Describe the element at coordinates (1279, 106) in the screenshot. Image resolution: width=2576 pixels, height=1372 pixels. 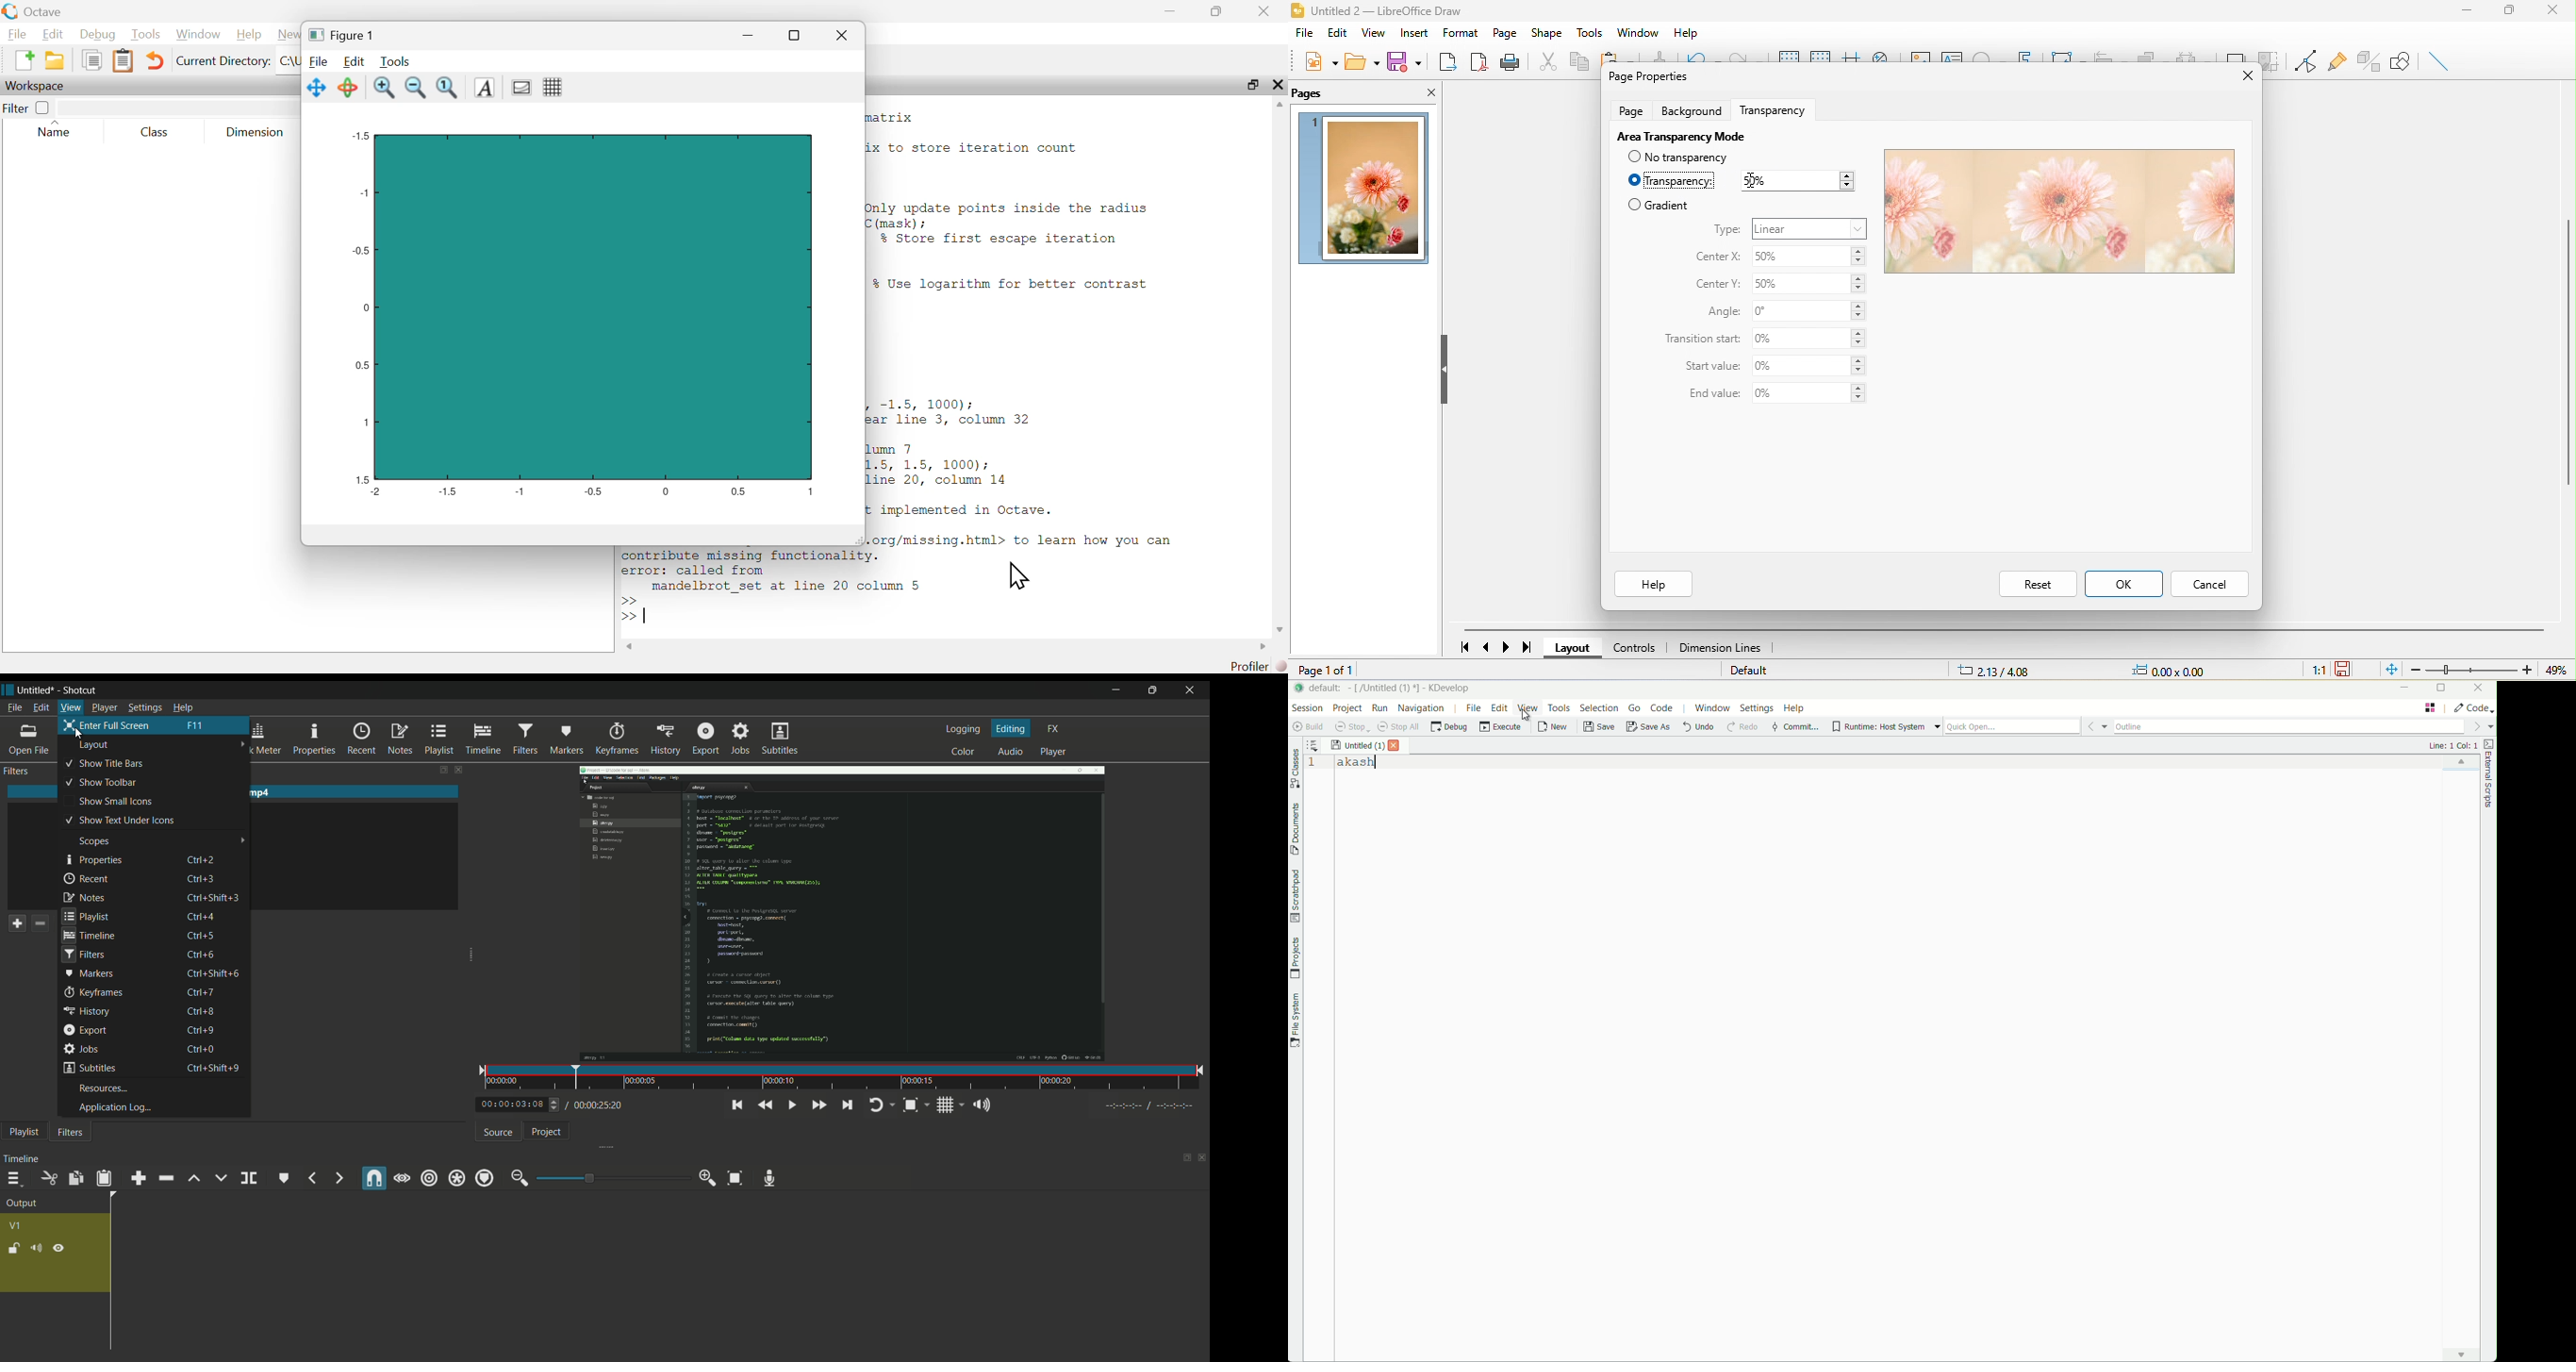
I see `Scrollbar up` at that location.